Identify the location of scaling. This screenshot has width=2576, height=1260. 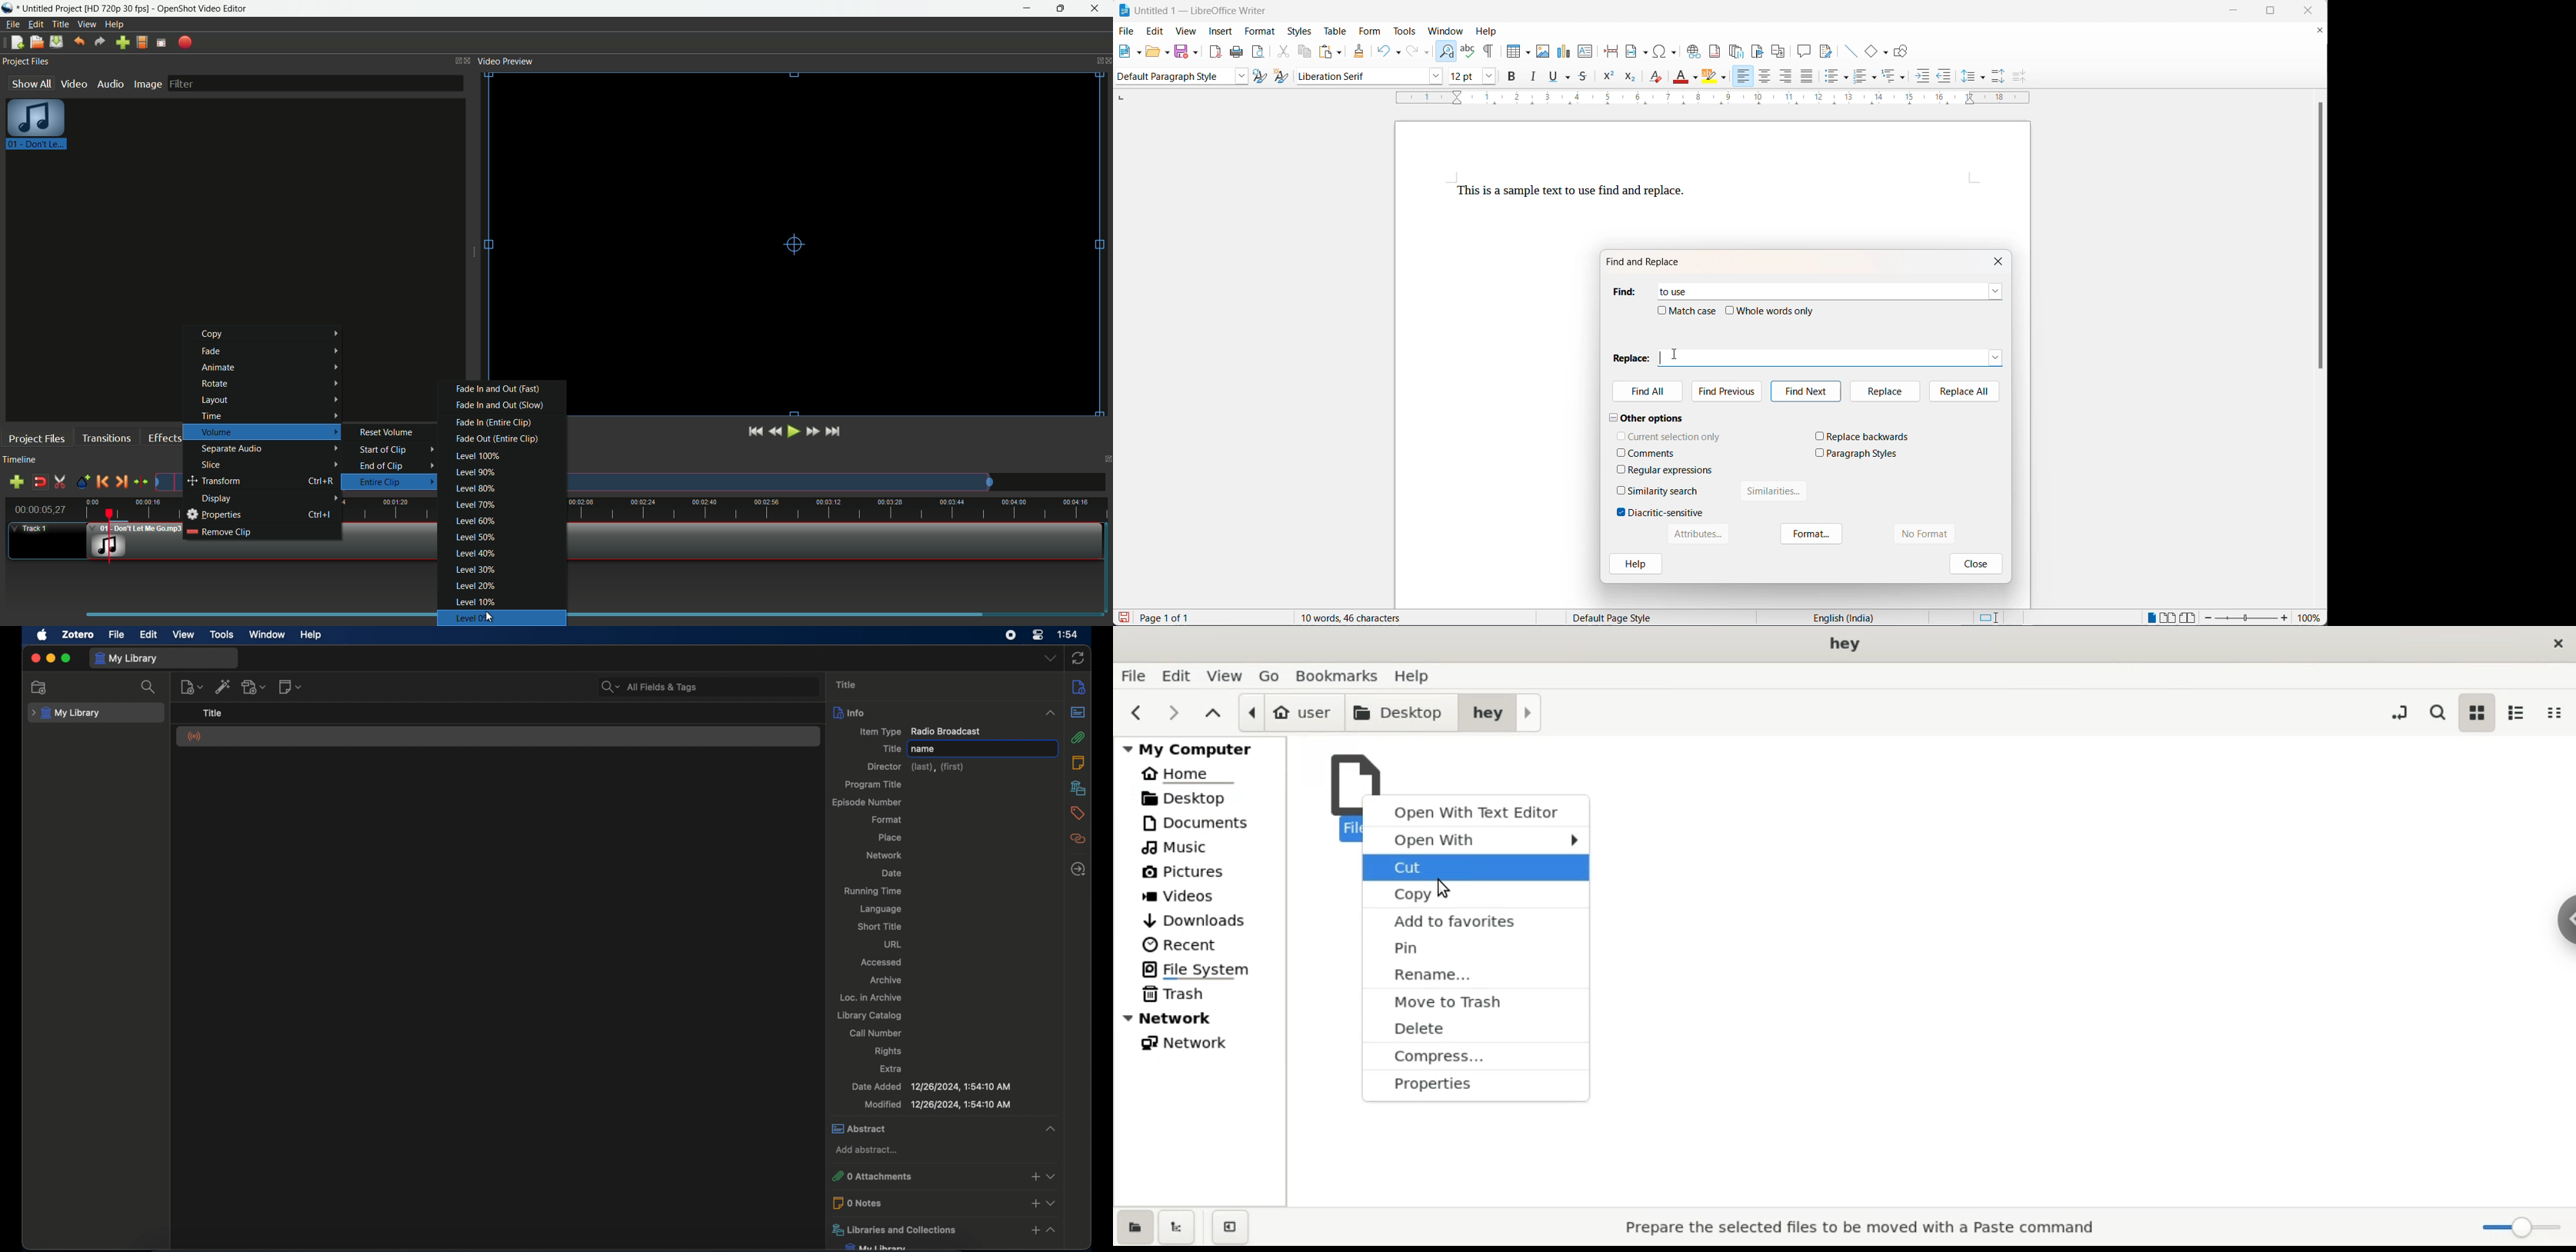
(1723, 99).